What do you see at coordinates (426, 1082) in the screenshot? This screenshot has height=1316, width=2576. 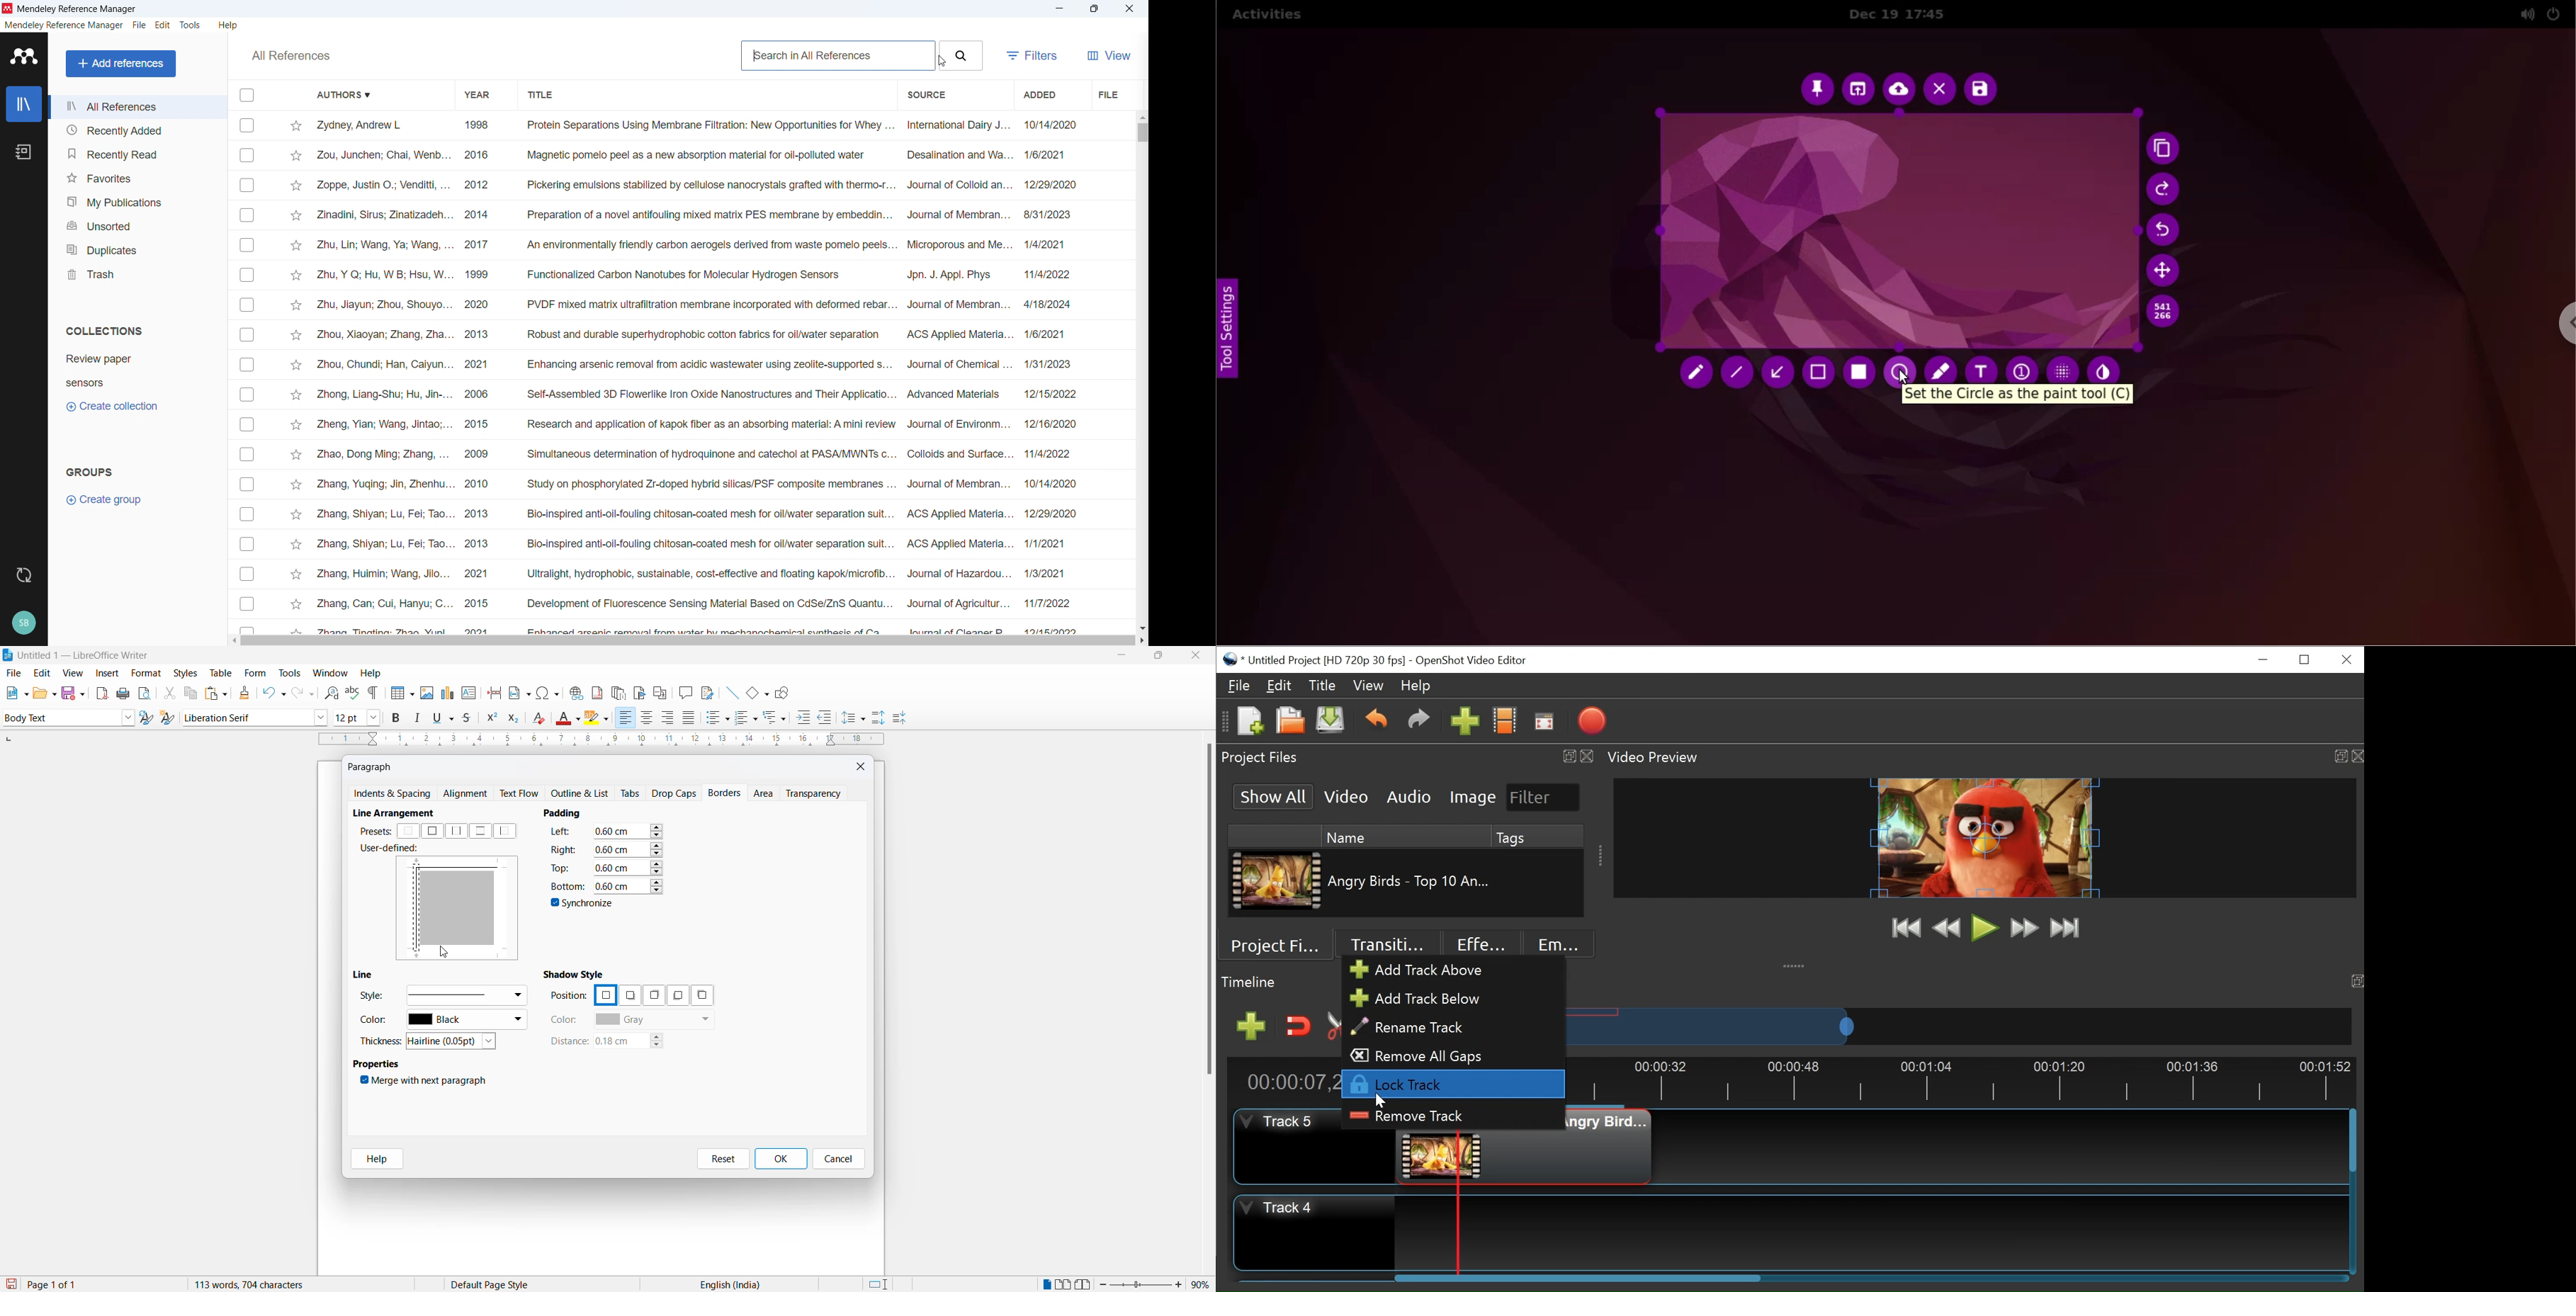 I see `merge next paragraph` at bounding box center [426, 1082].